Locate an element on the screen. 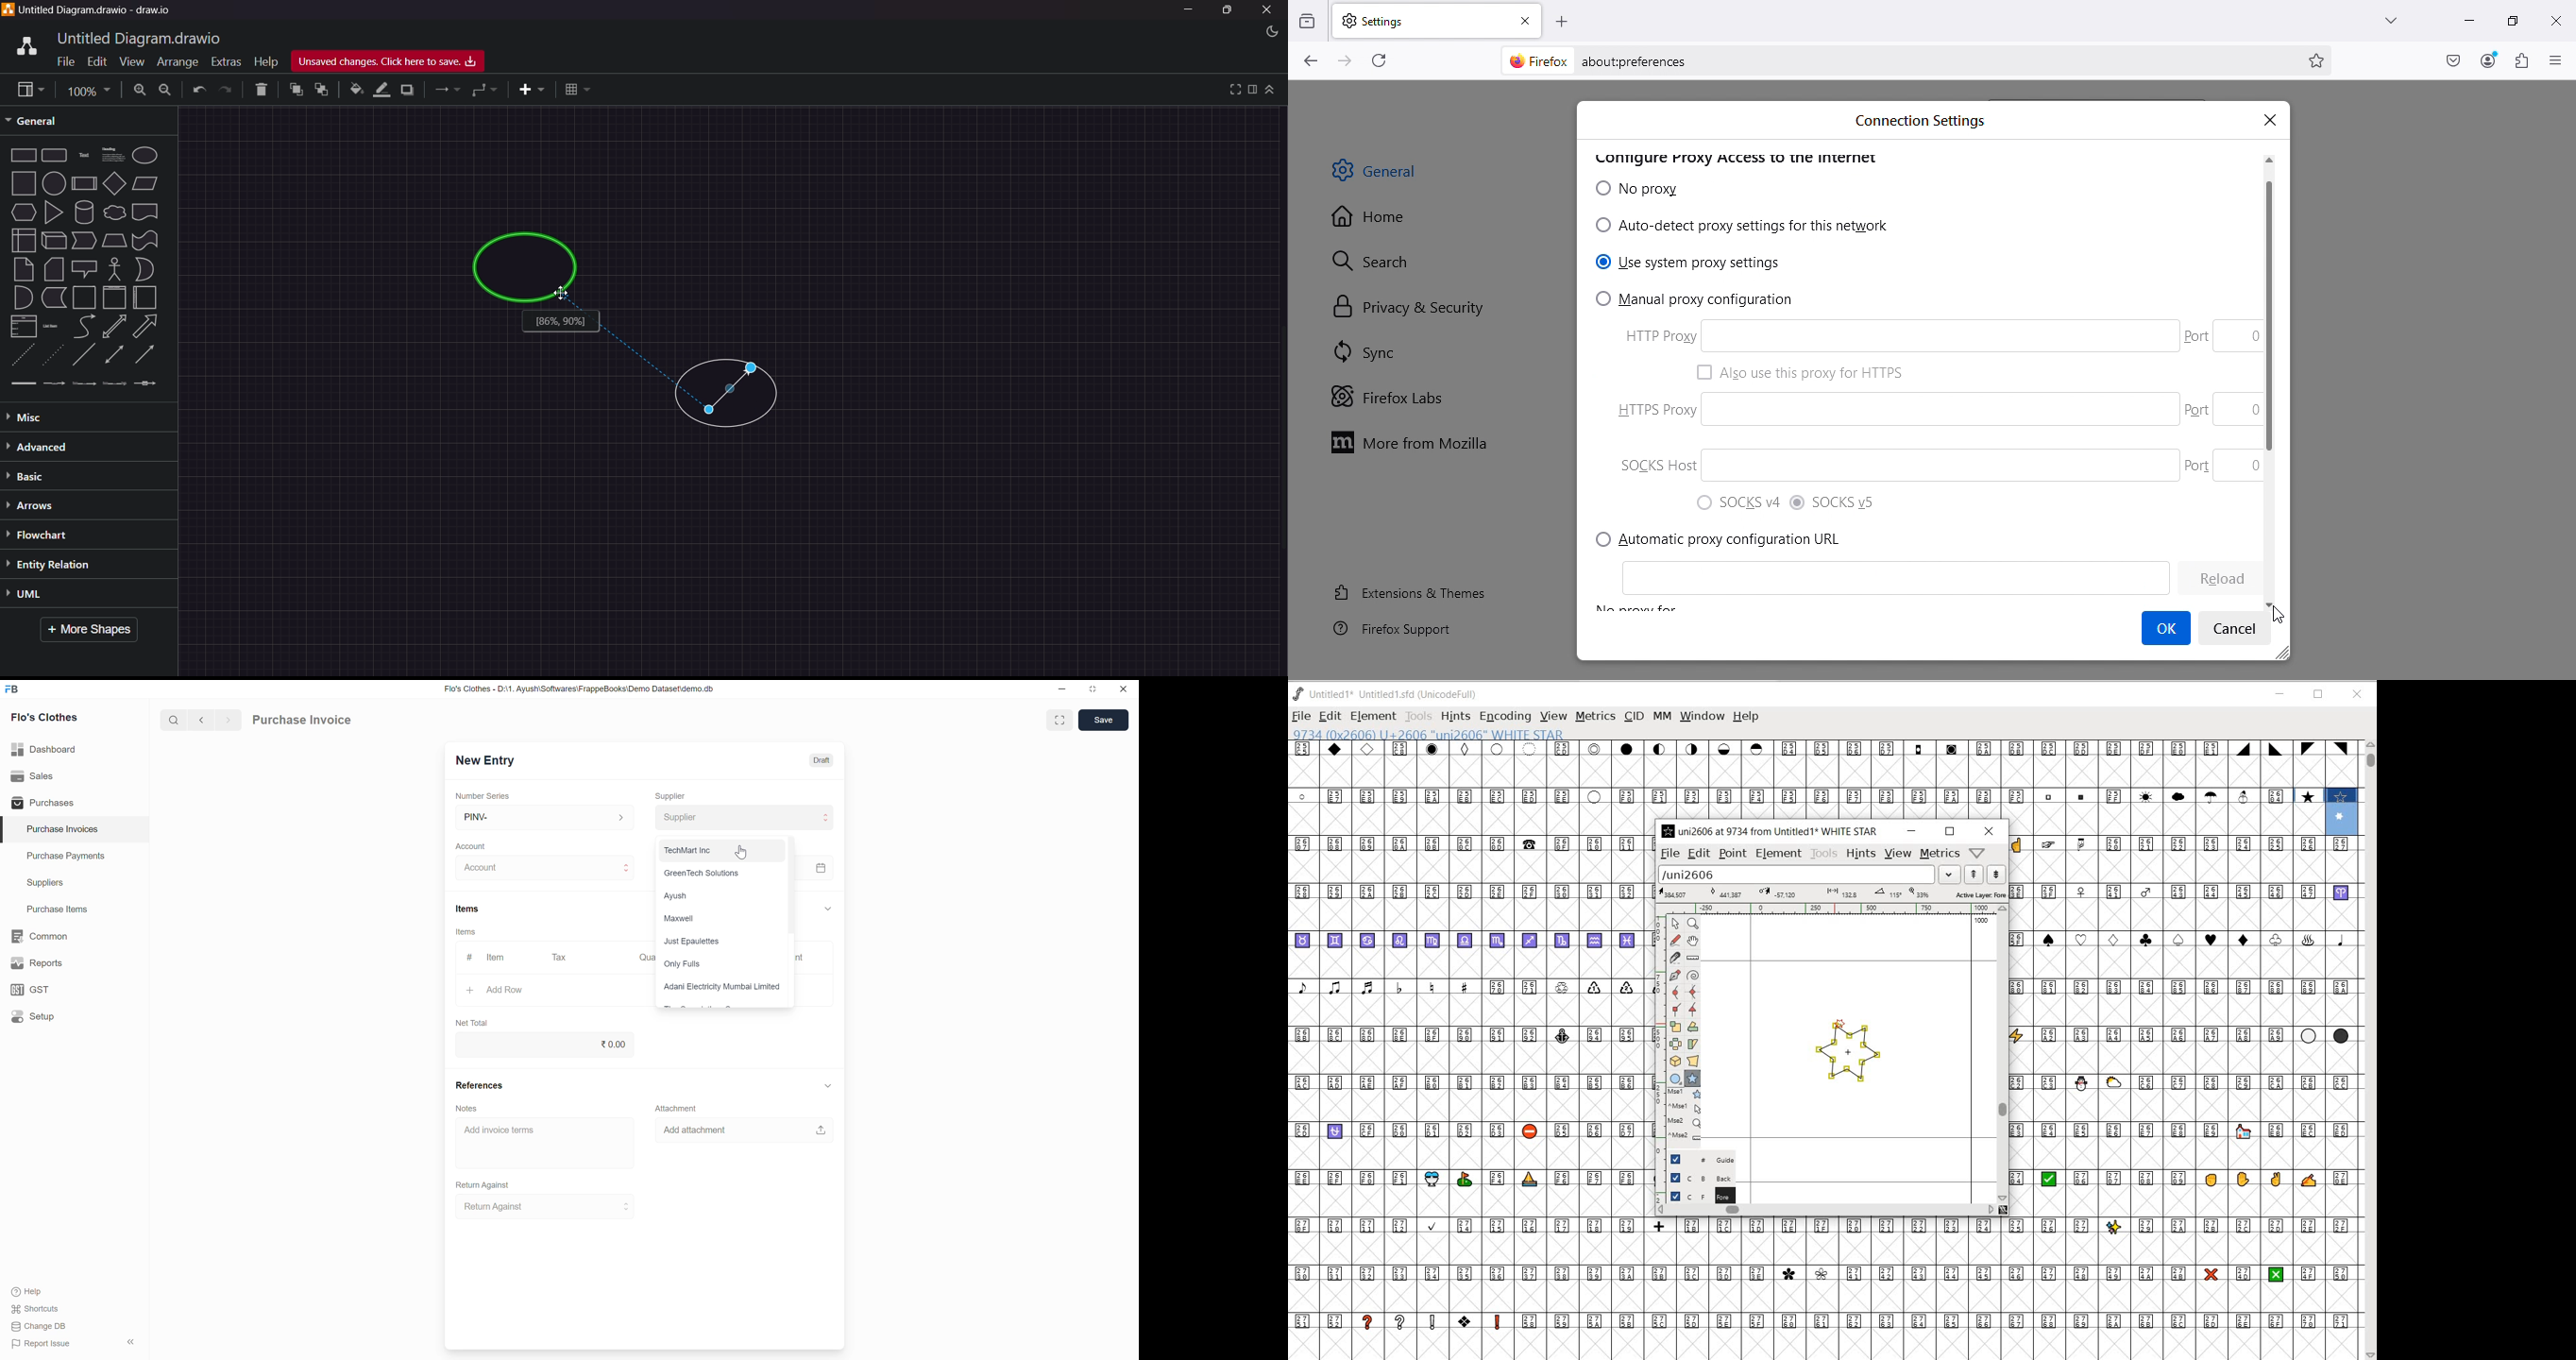 This screenshot has width=2576, height=1372. Notes is located at coordinates (466, 1109).